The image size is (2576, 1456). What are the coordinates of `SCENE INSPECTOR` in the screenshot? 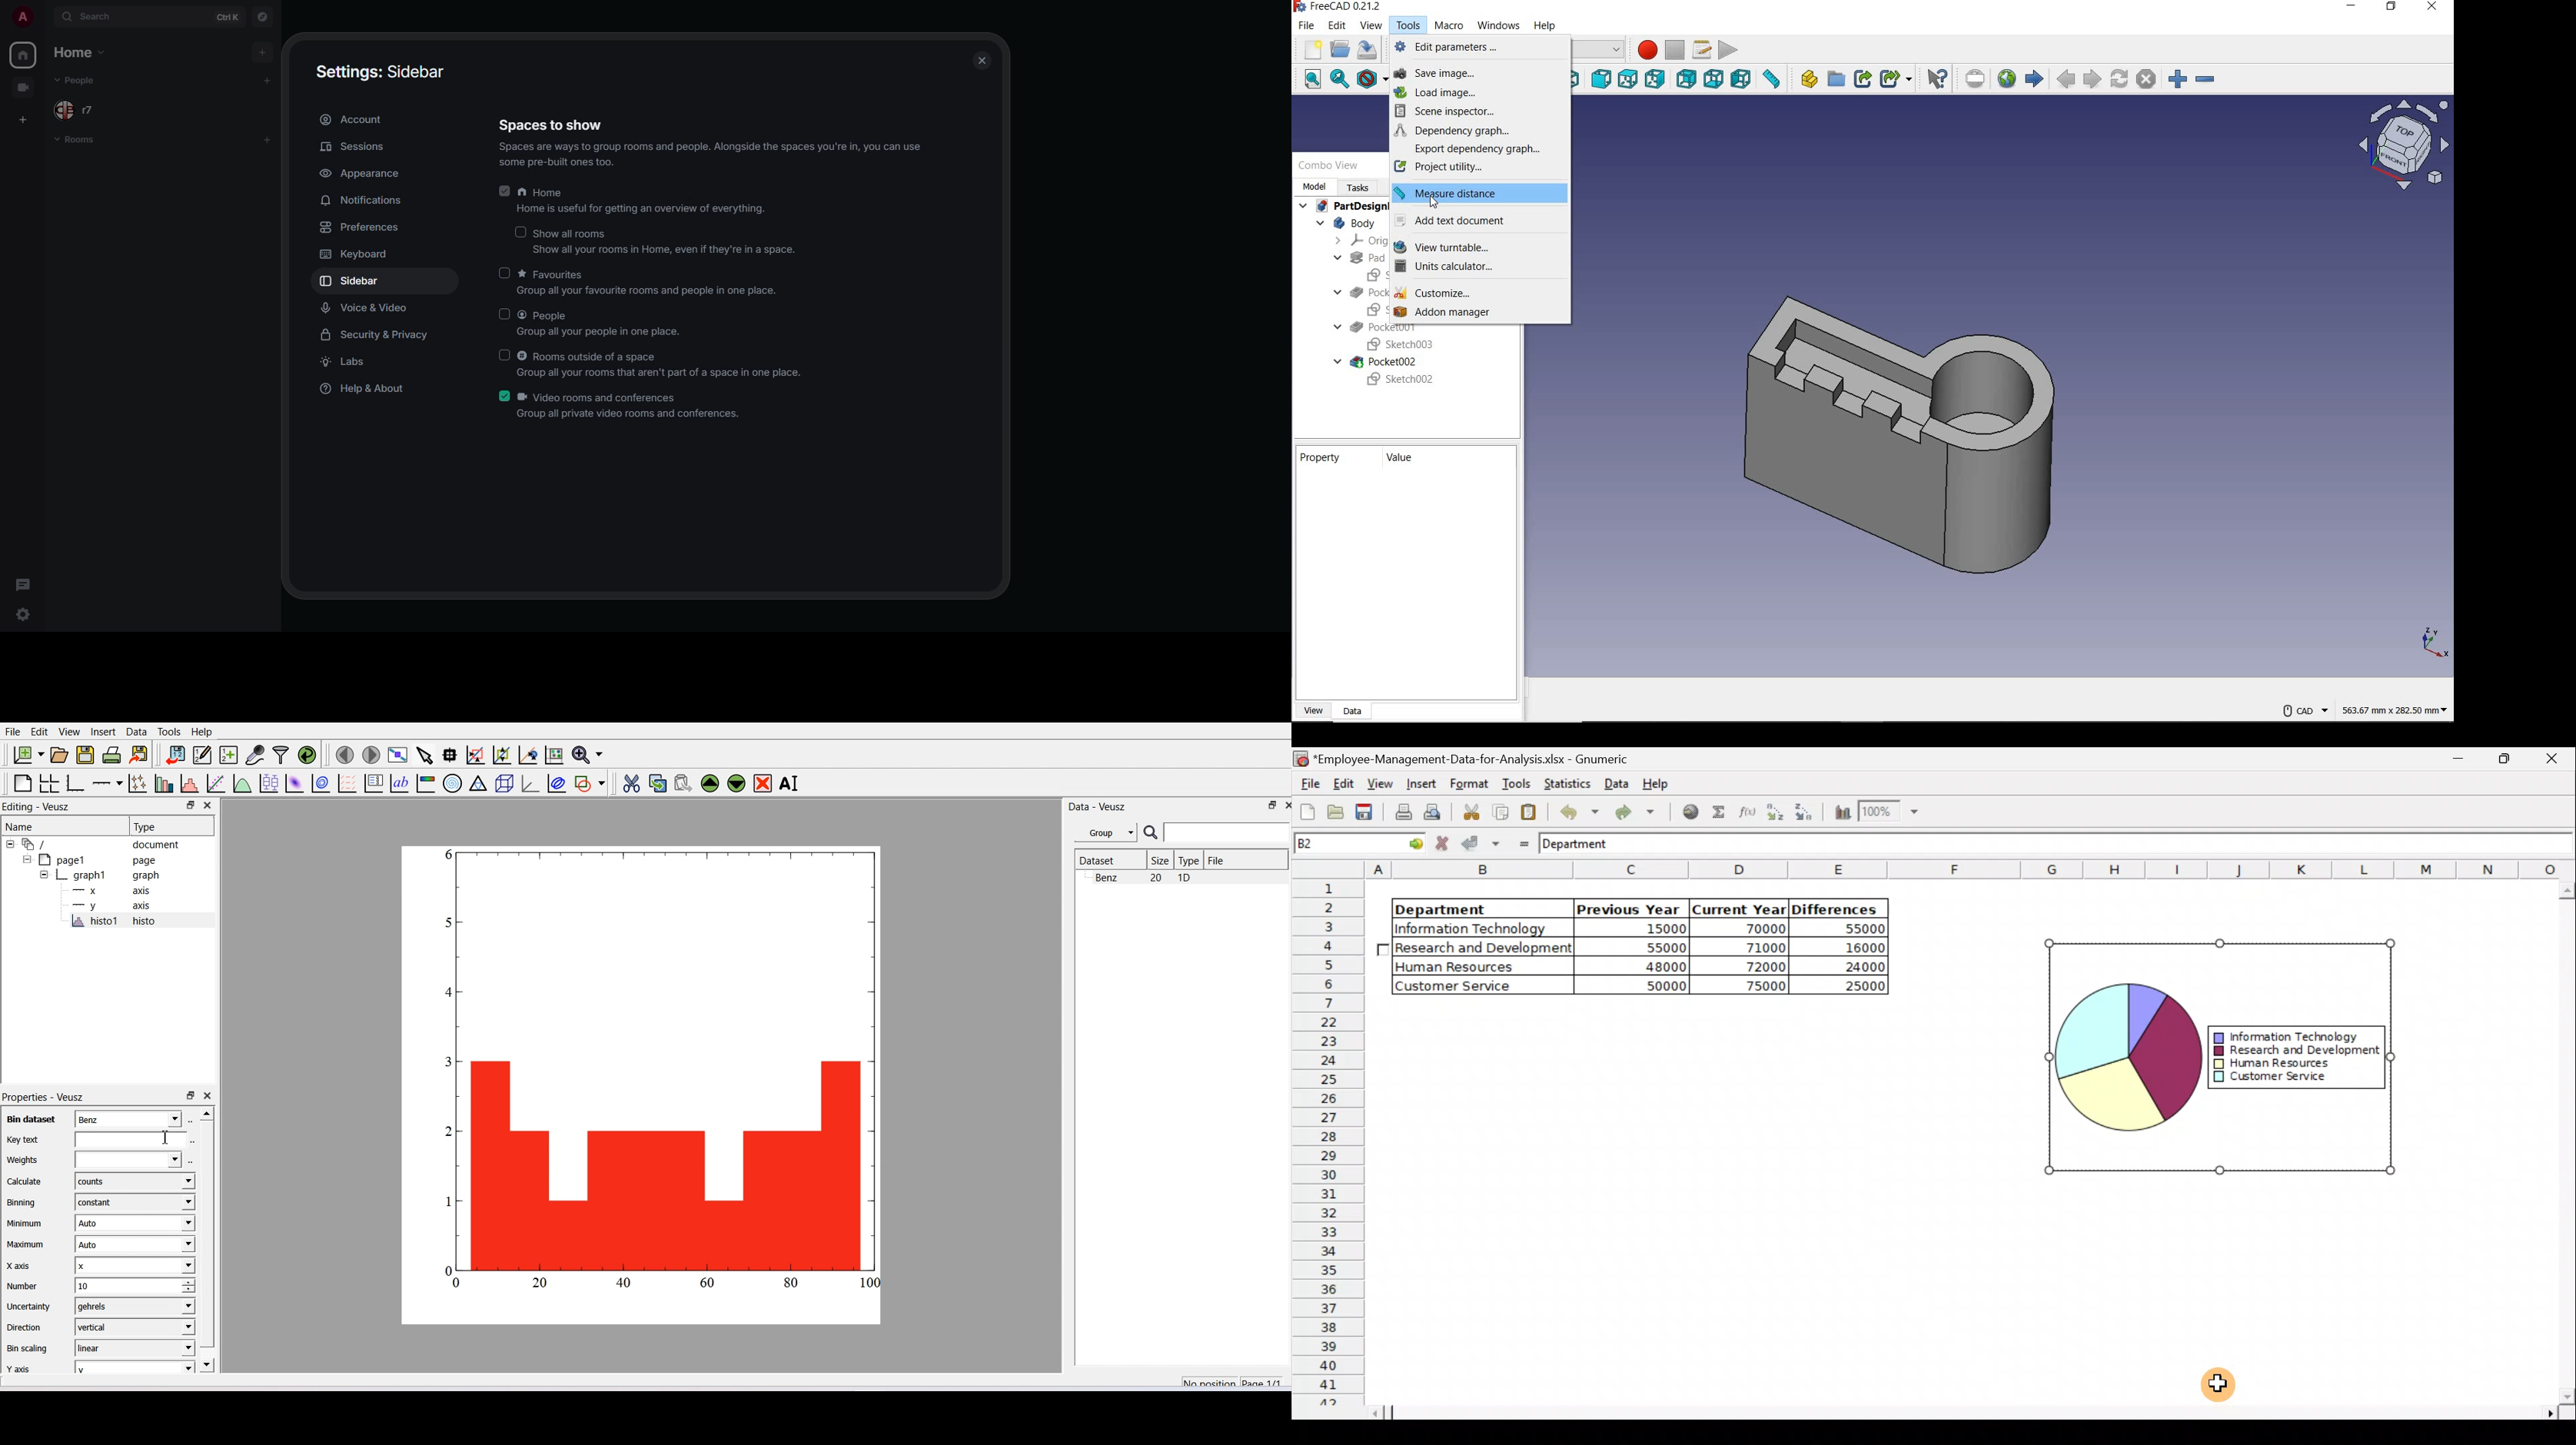 It's located at (1474, 111).